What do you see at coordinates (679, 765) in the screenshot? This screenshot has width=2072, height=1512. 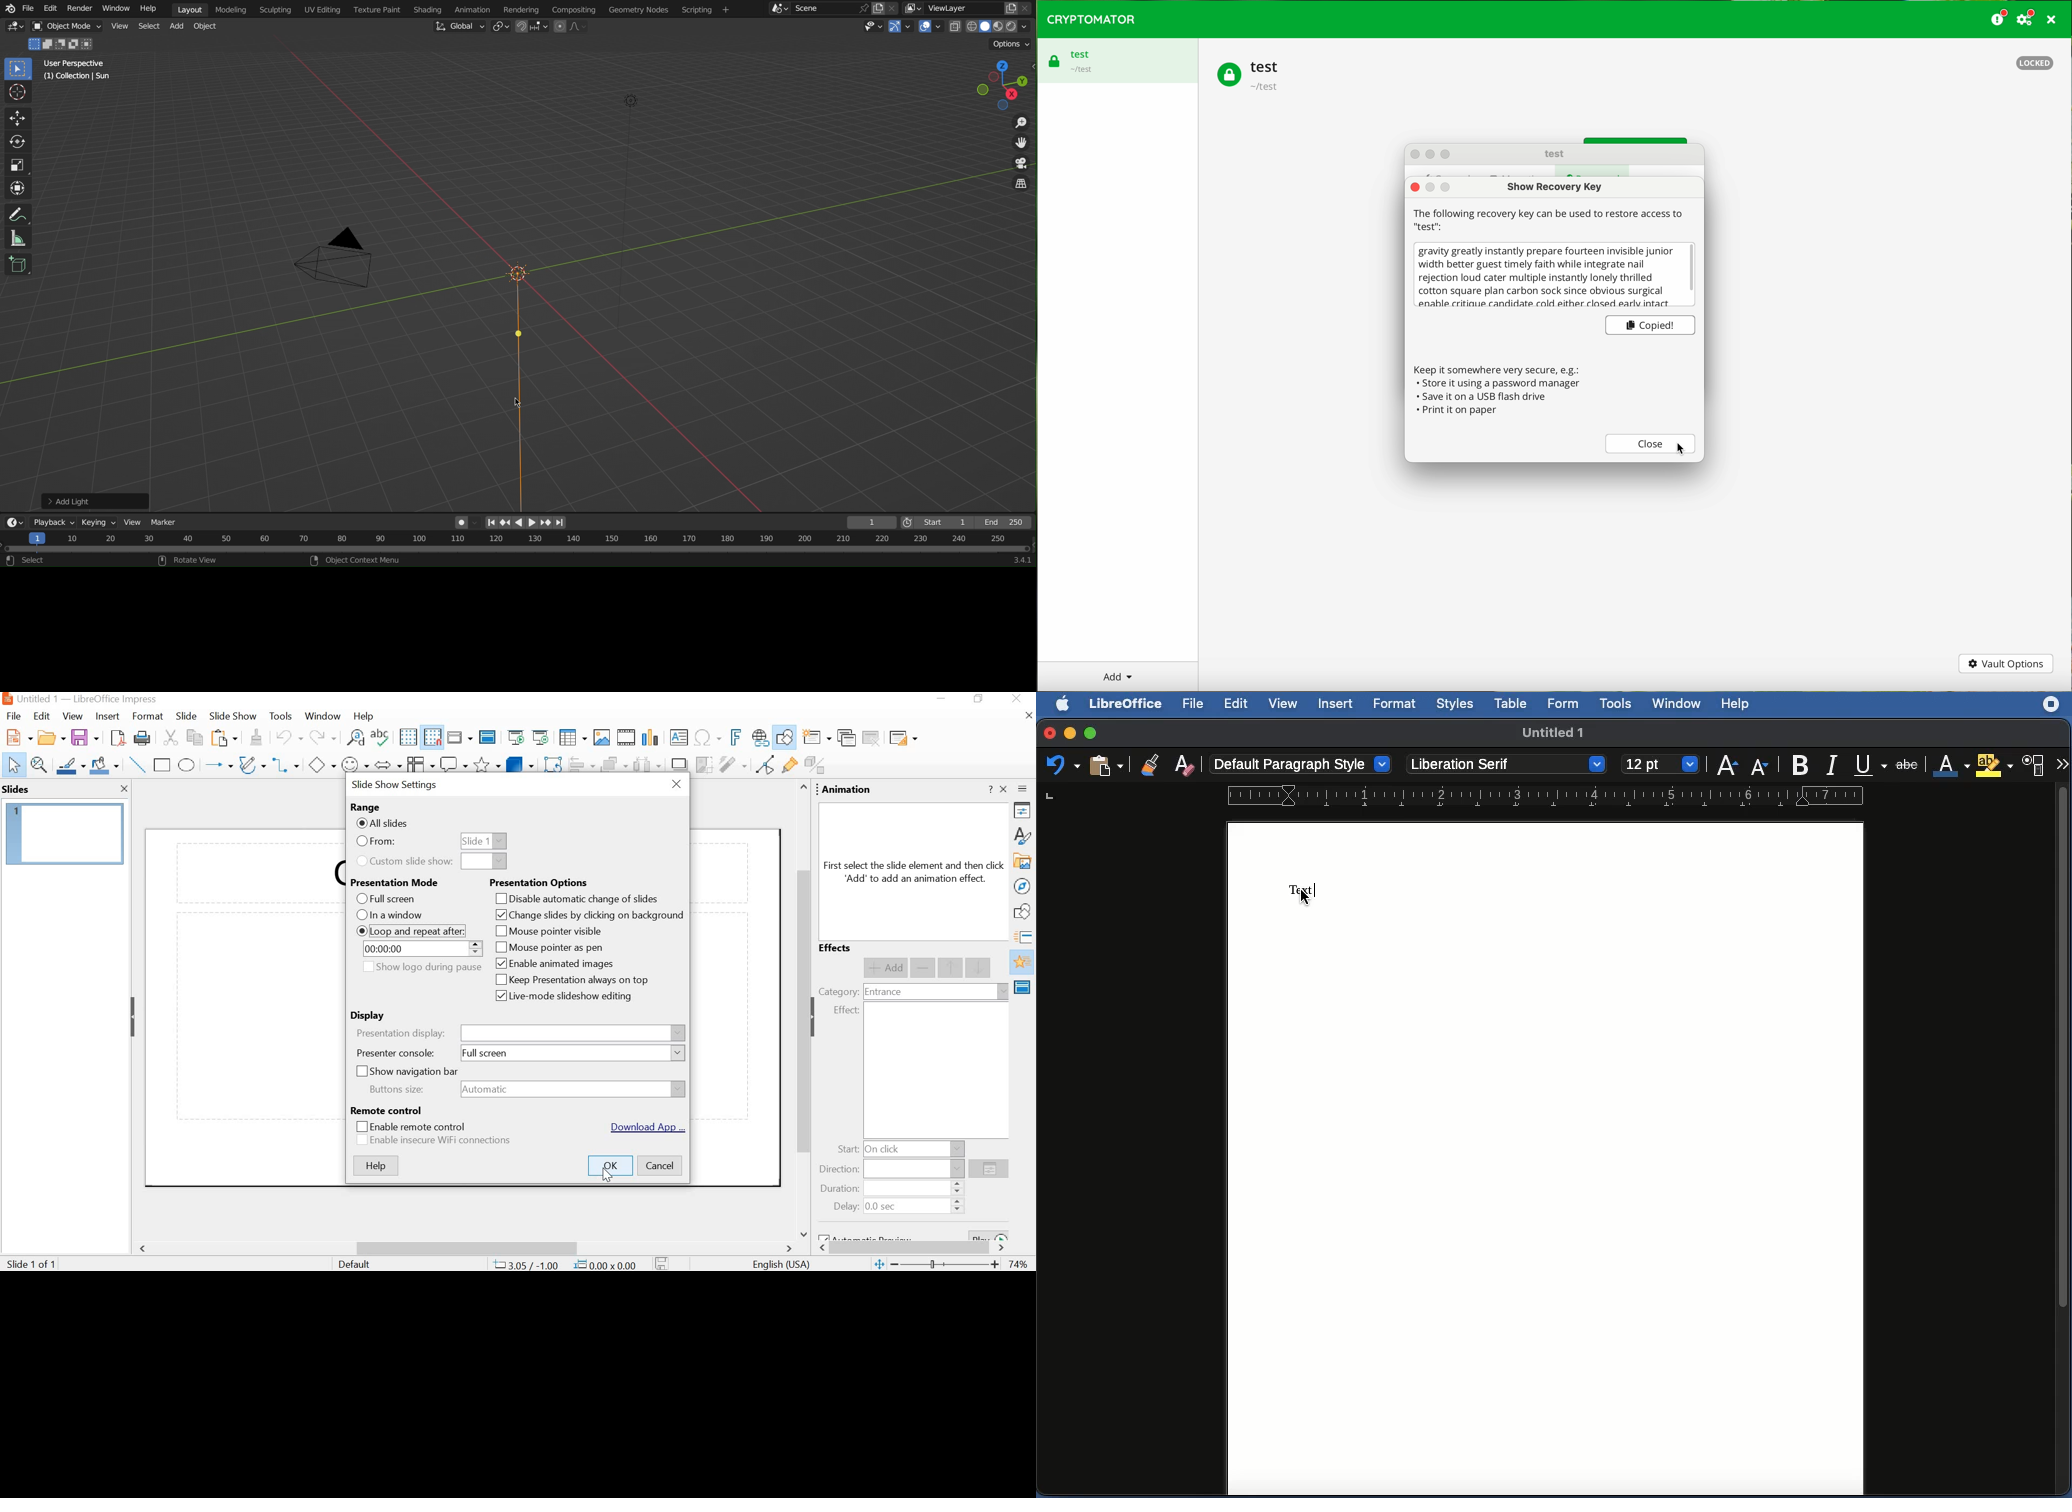 I see `shadow` at bounding box center [679, 765].